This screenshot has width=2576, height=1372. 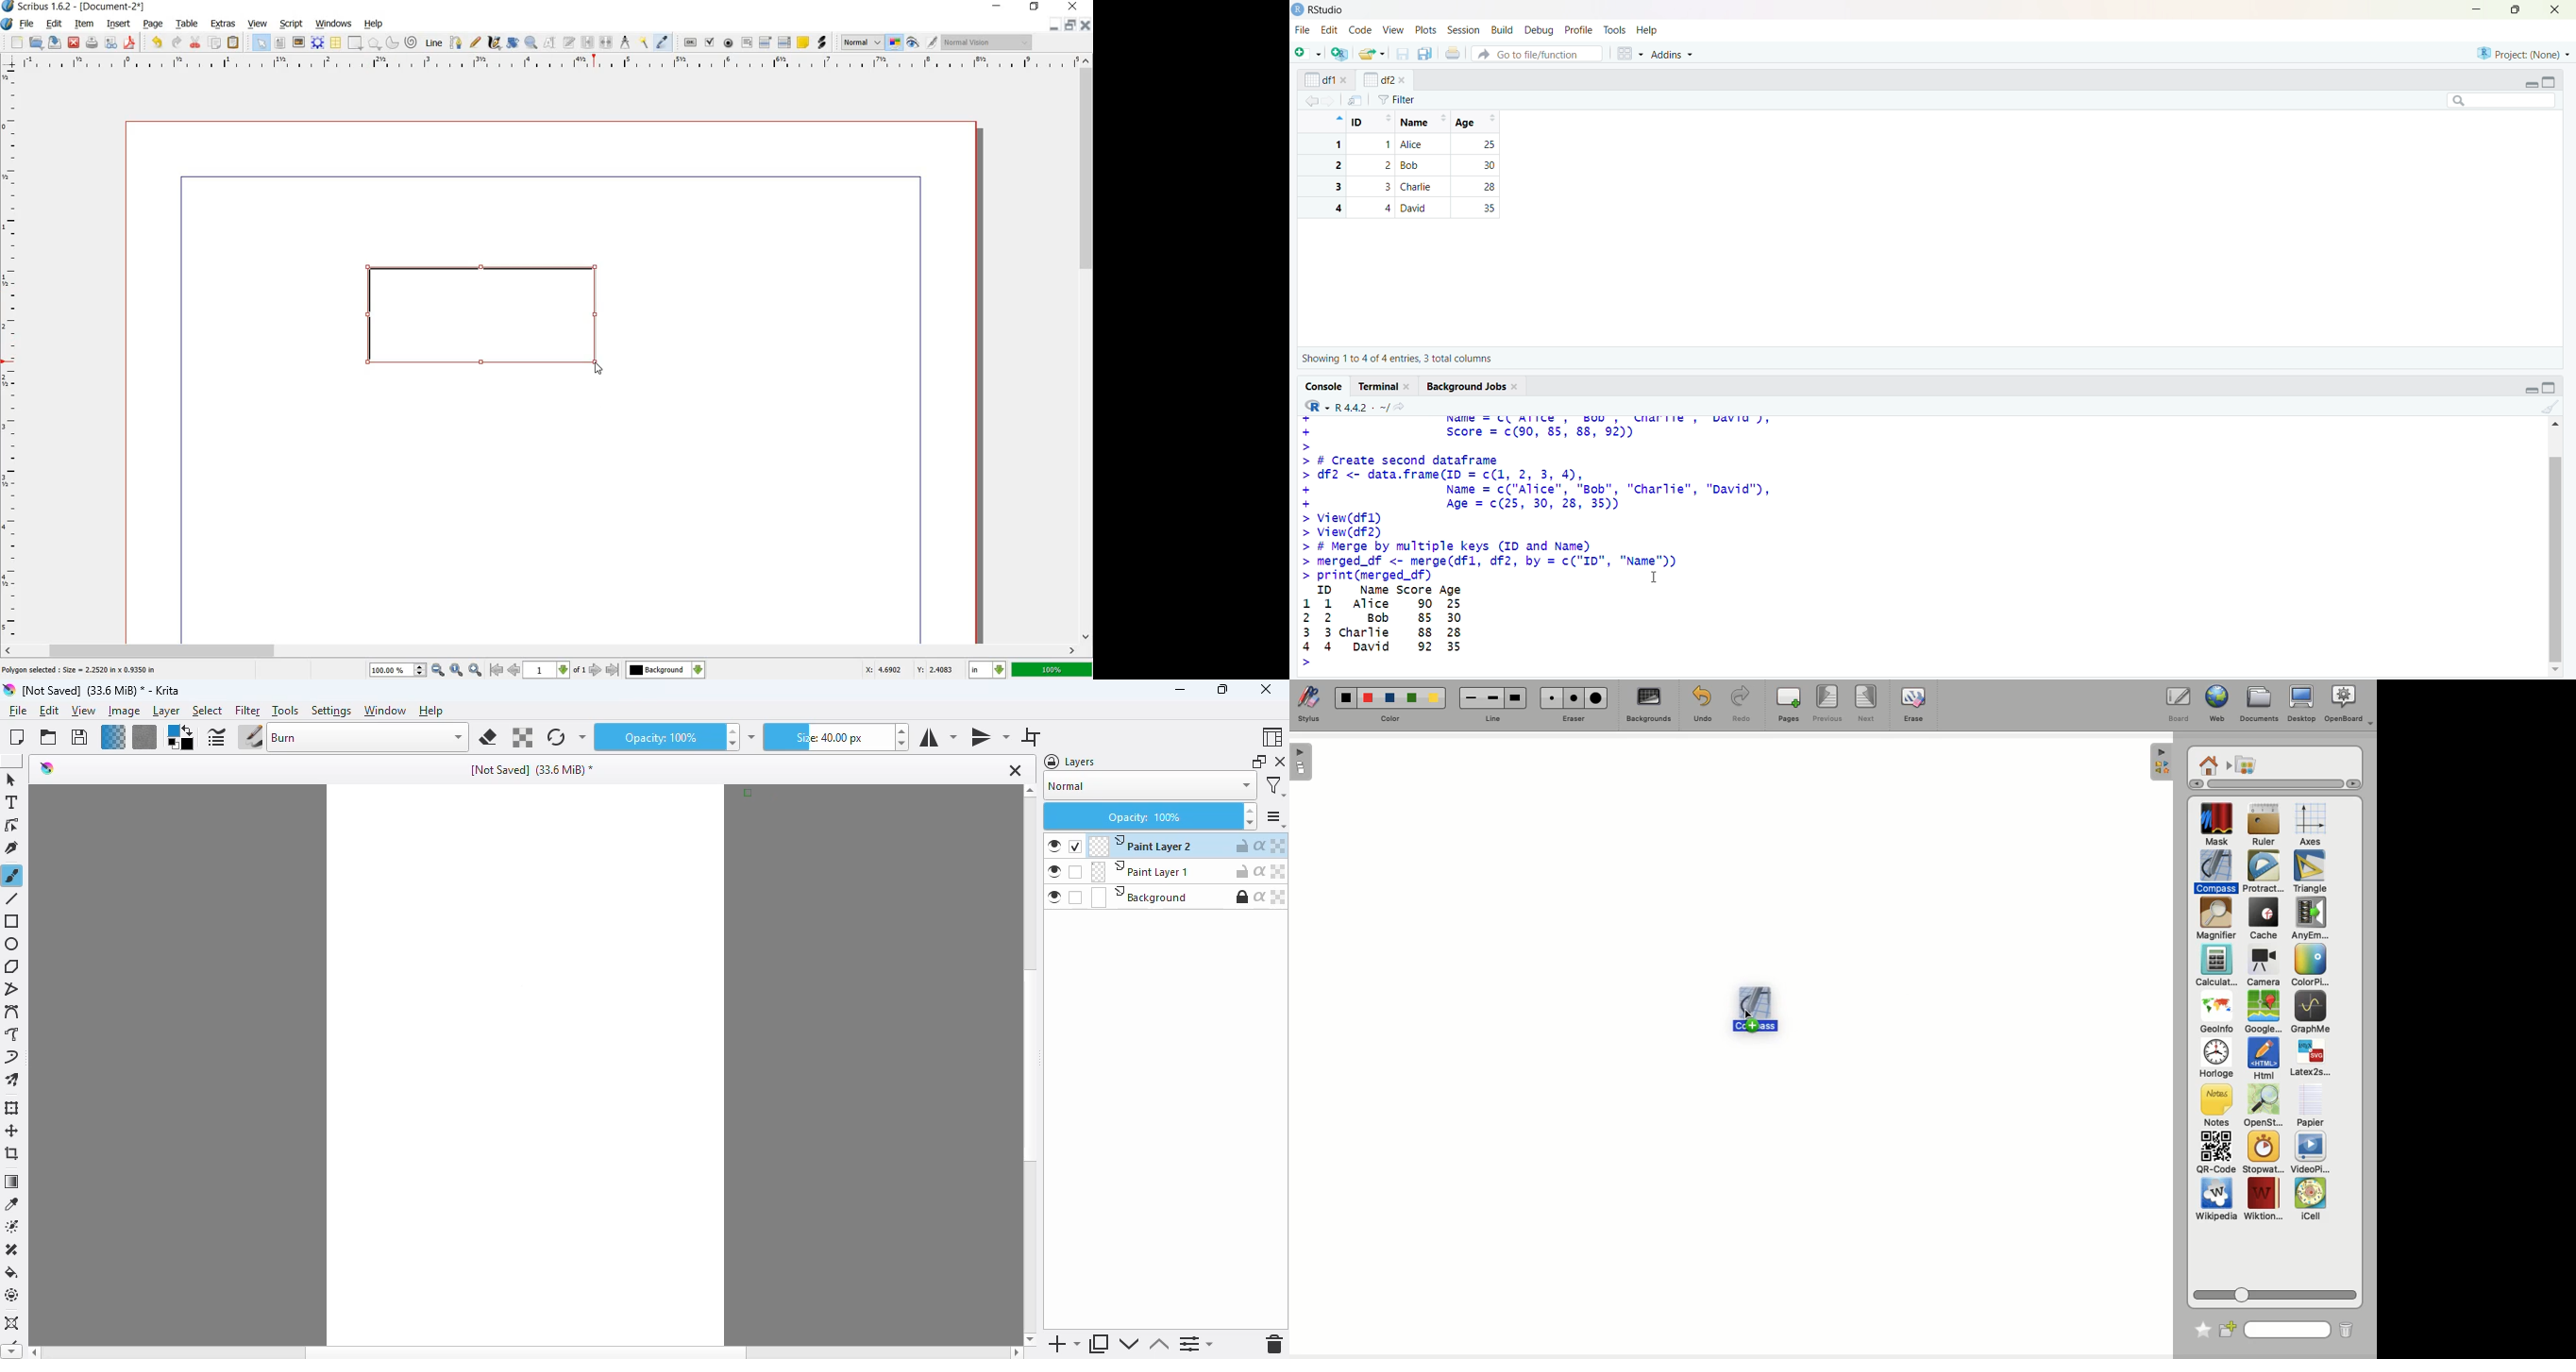 I want to click on 3 3 Charlie 28, so click(x=1405, y=186).